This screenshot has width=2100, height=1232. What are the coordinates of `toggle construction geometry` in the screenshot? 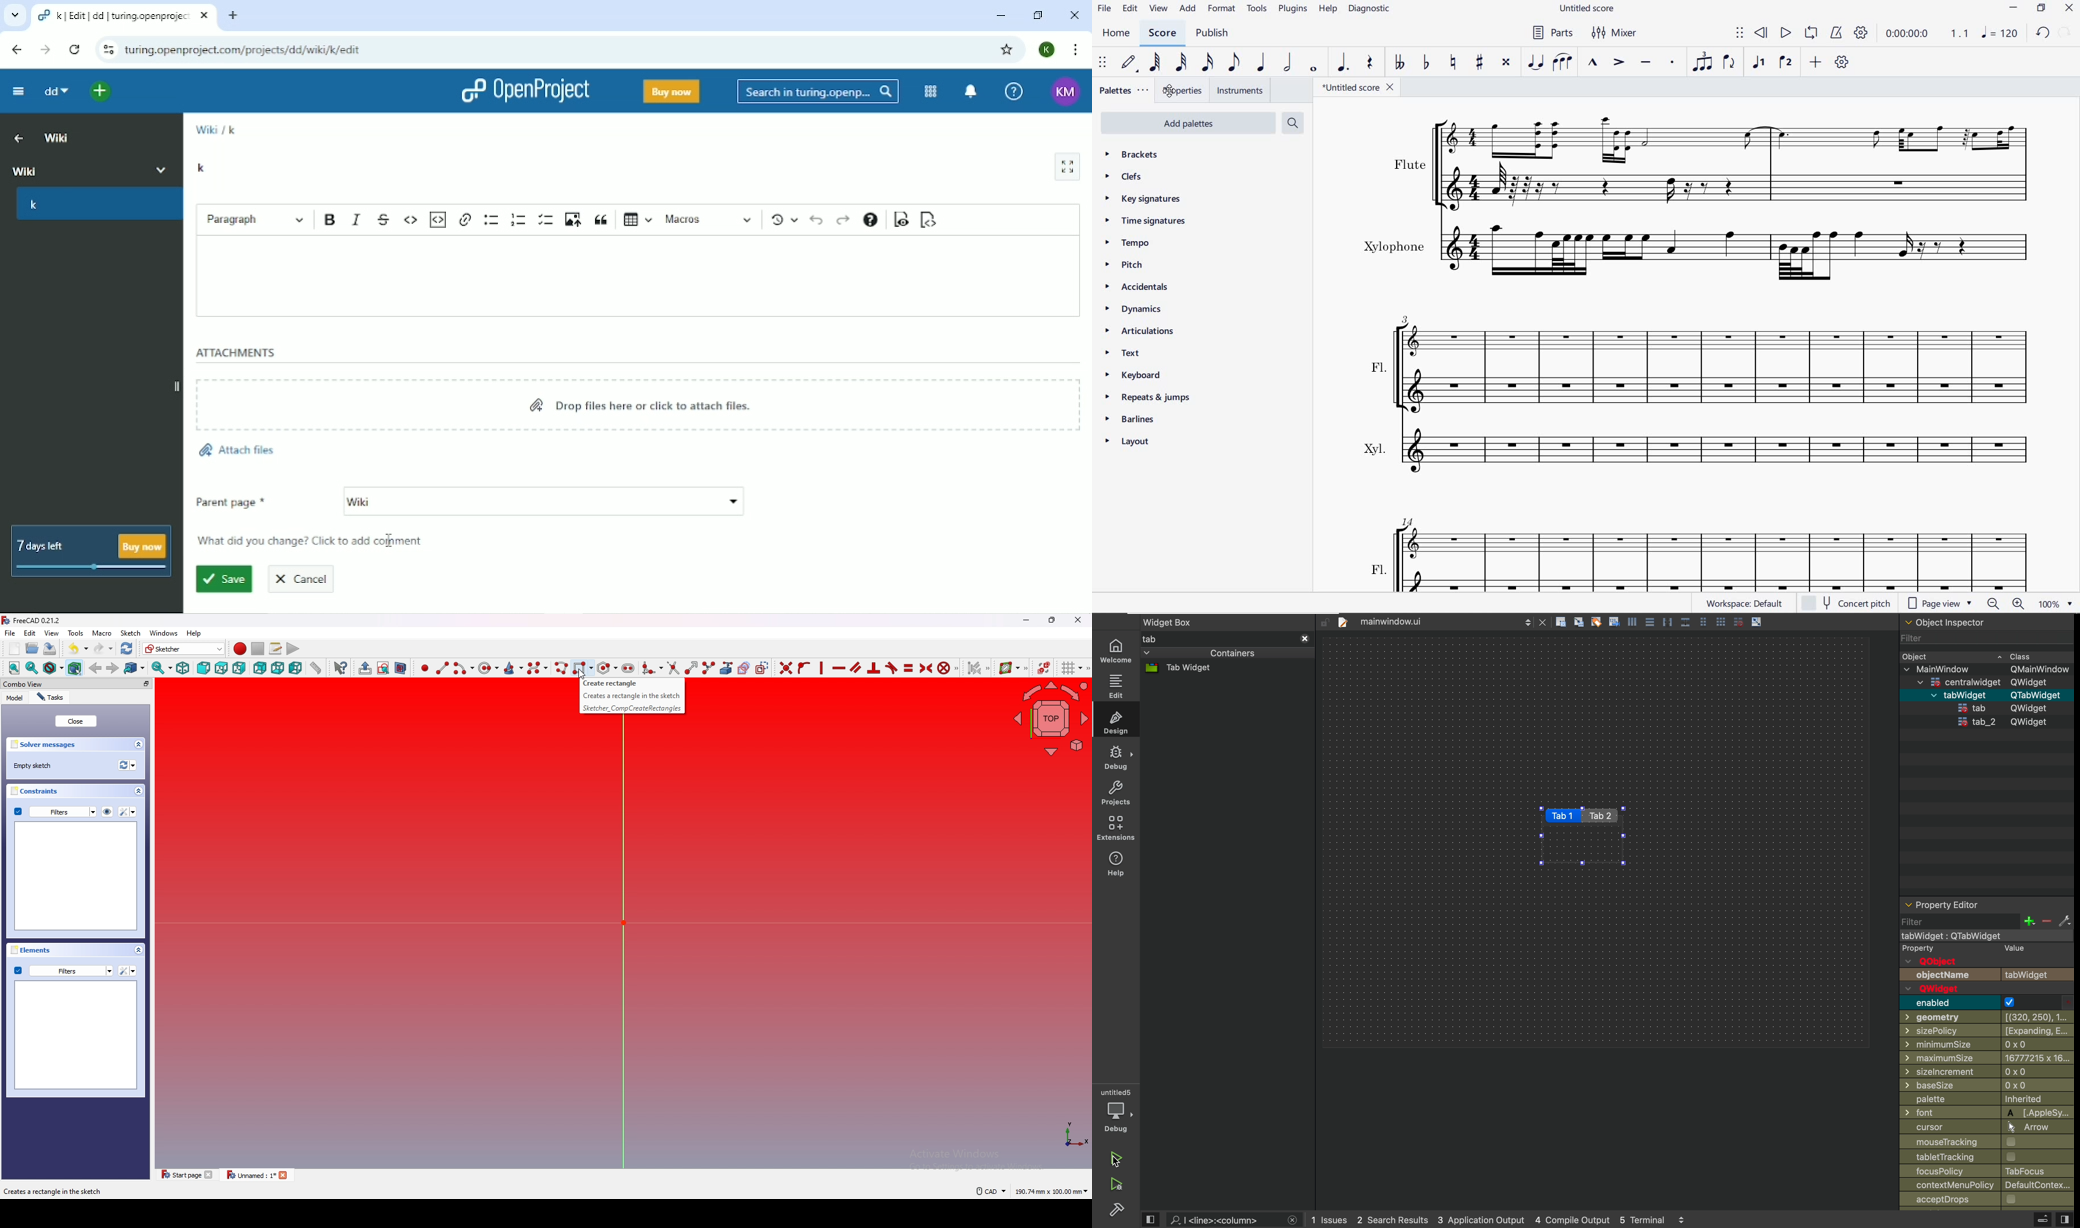 It's located at (762, 667).